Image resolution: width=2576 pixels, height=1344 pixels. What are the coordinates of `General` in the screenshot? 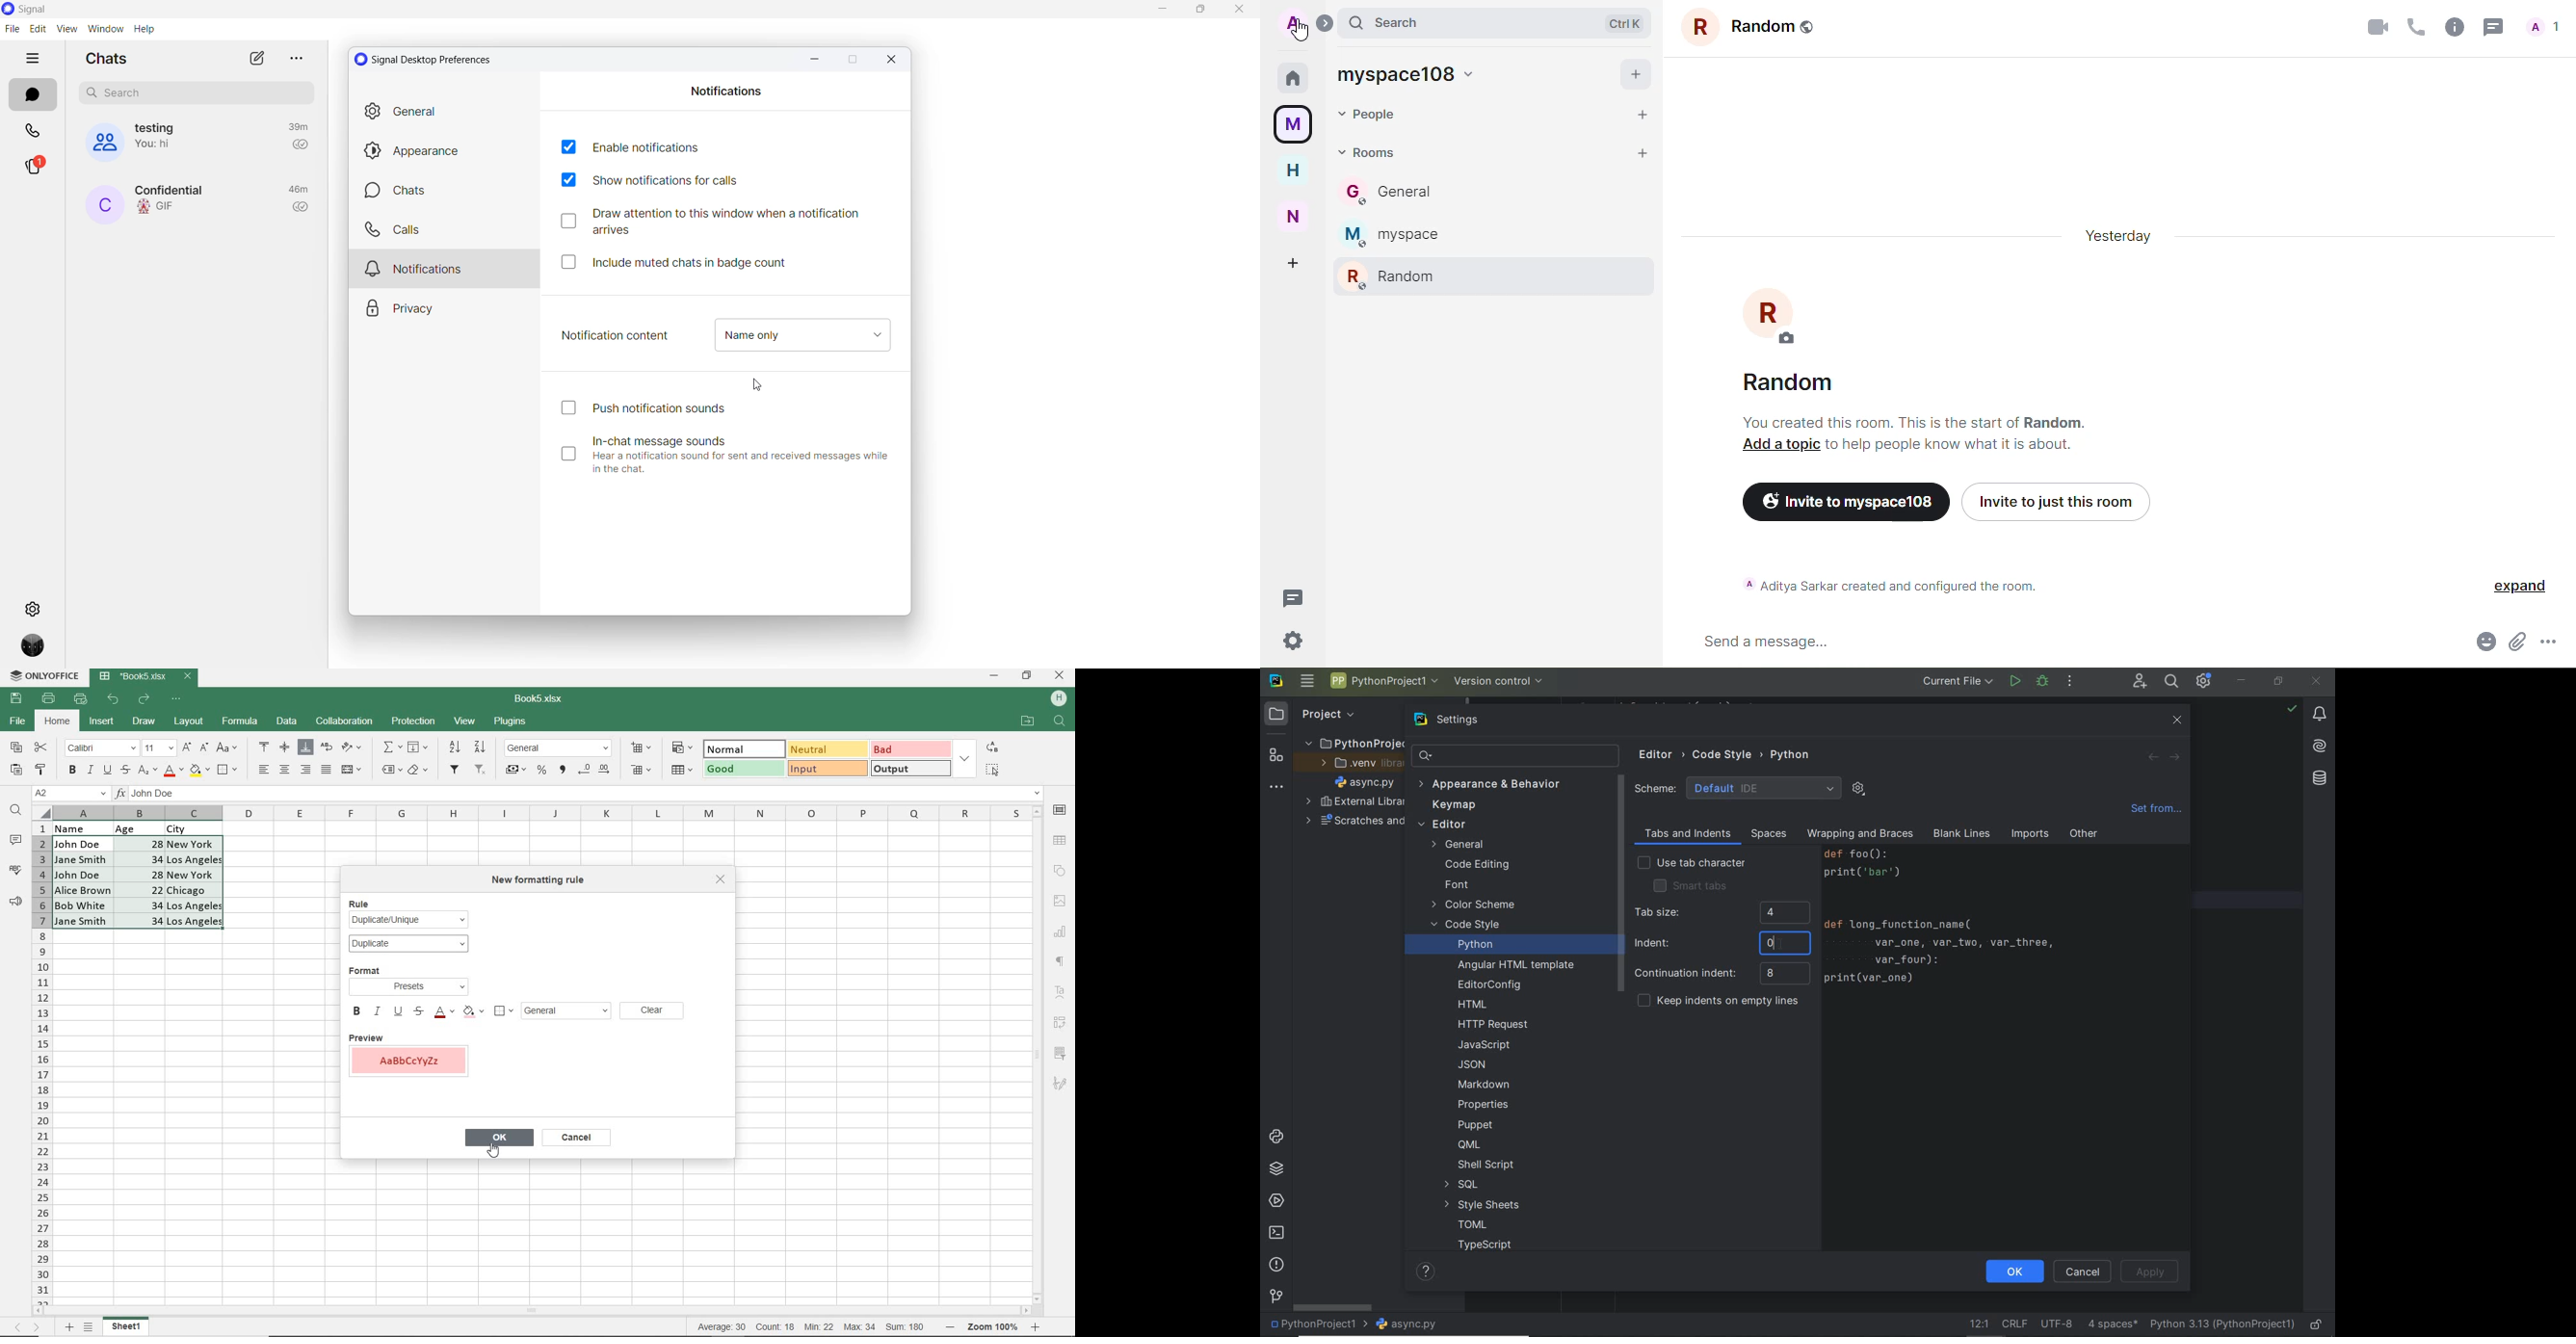 It's located at (447, 114).